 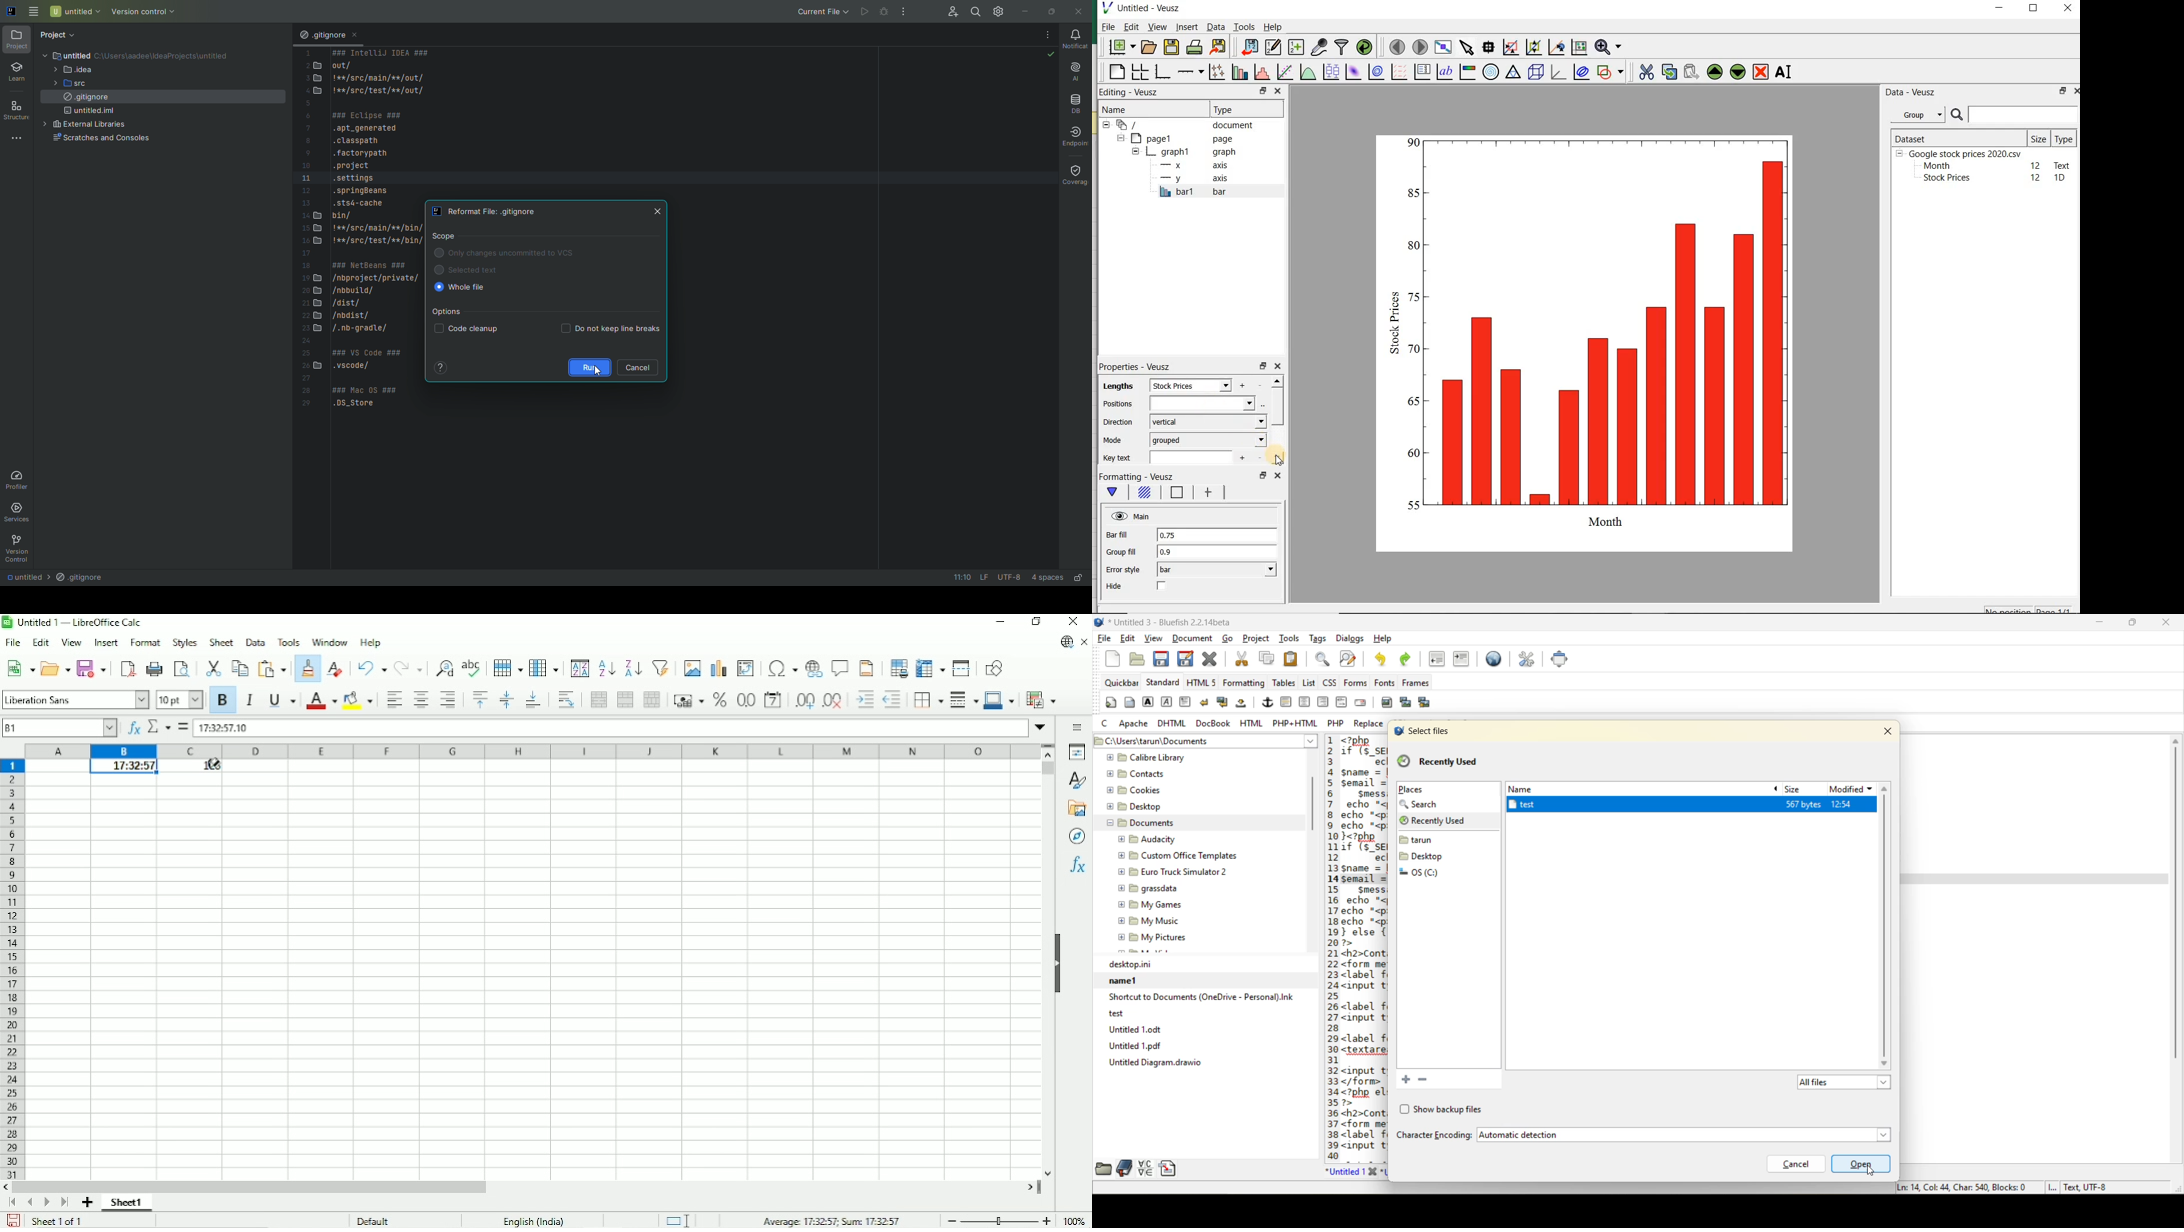 I want to click on Shortcut to Documents (OneDrive - Personal).lnk, so click(x=1200, y=997).